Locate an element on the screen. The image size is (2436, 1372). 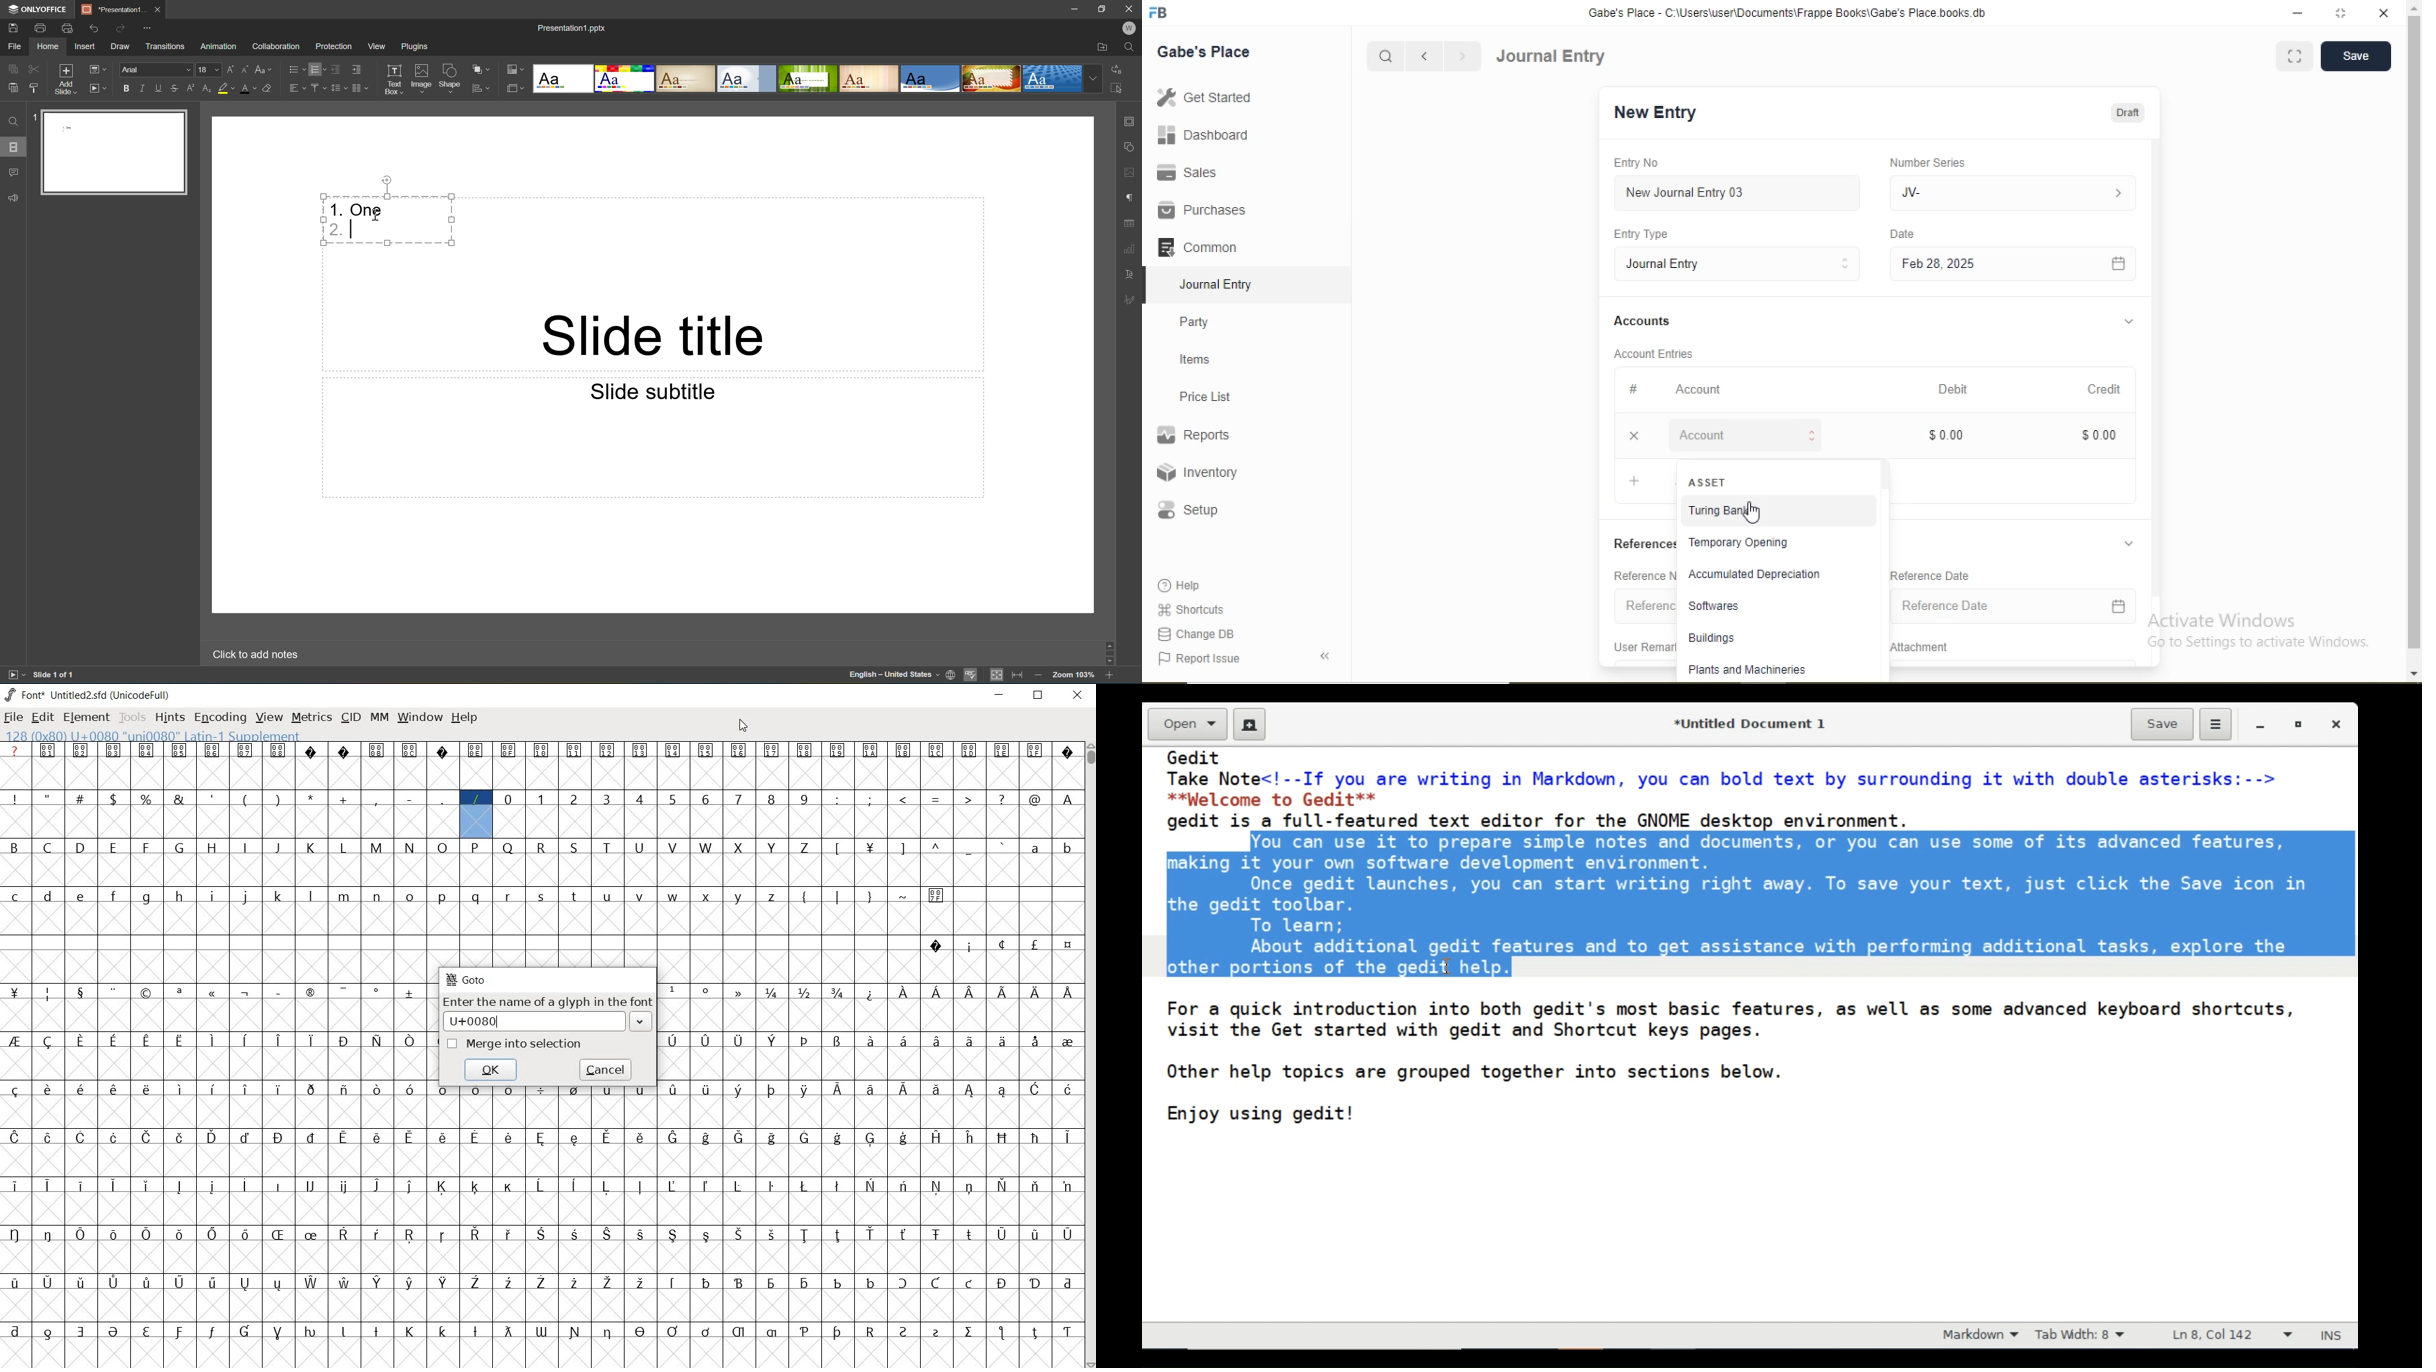
Help is located at coordinates (1181, 585).